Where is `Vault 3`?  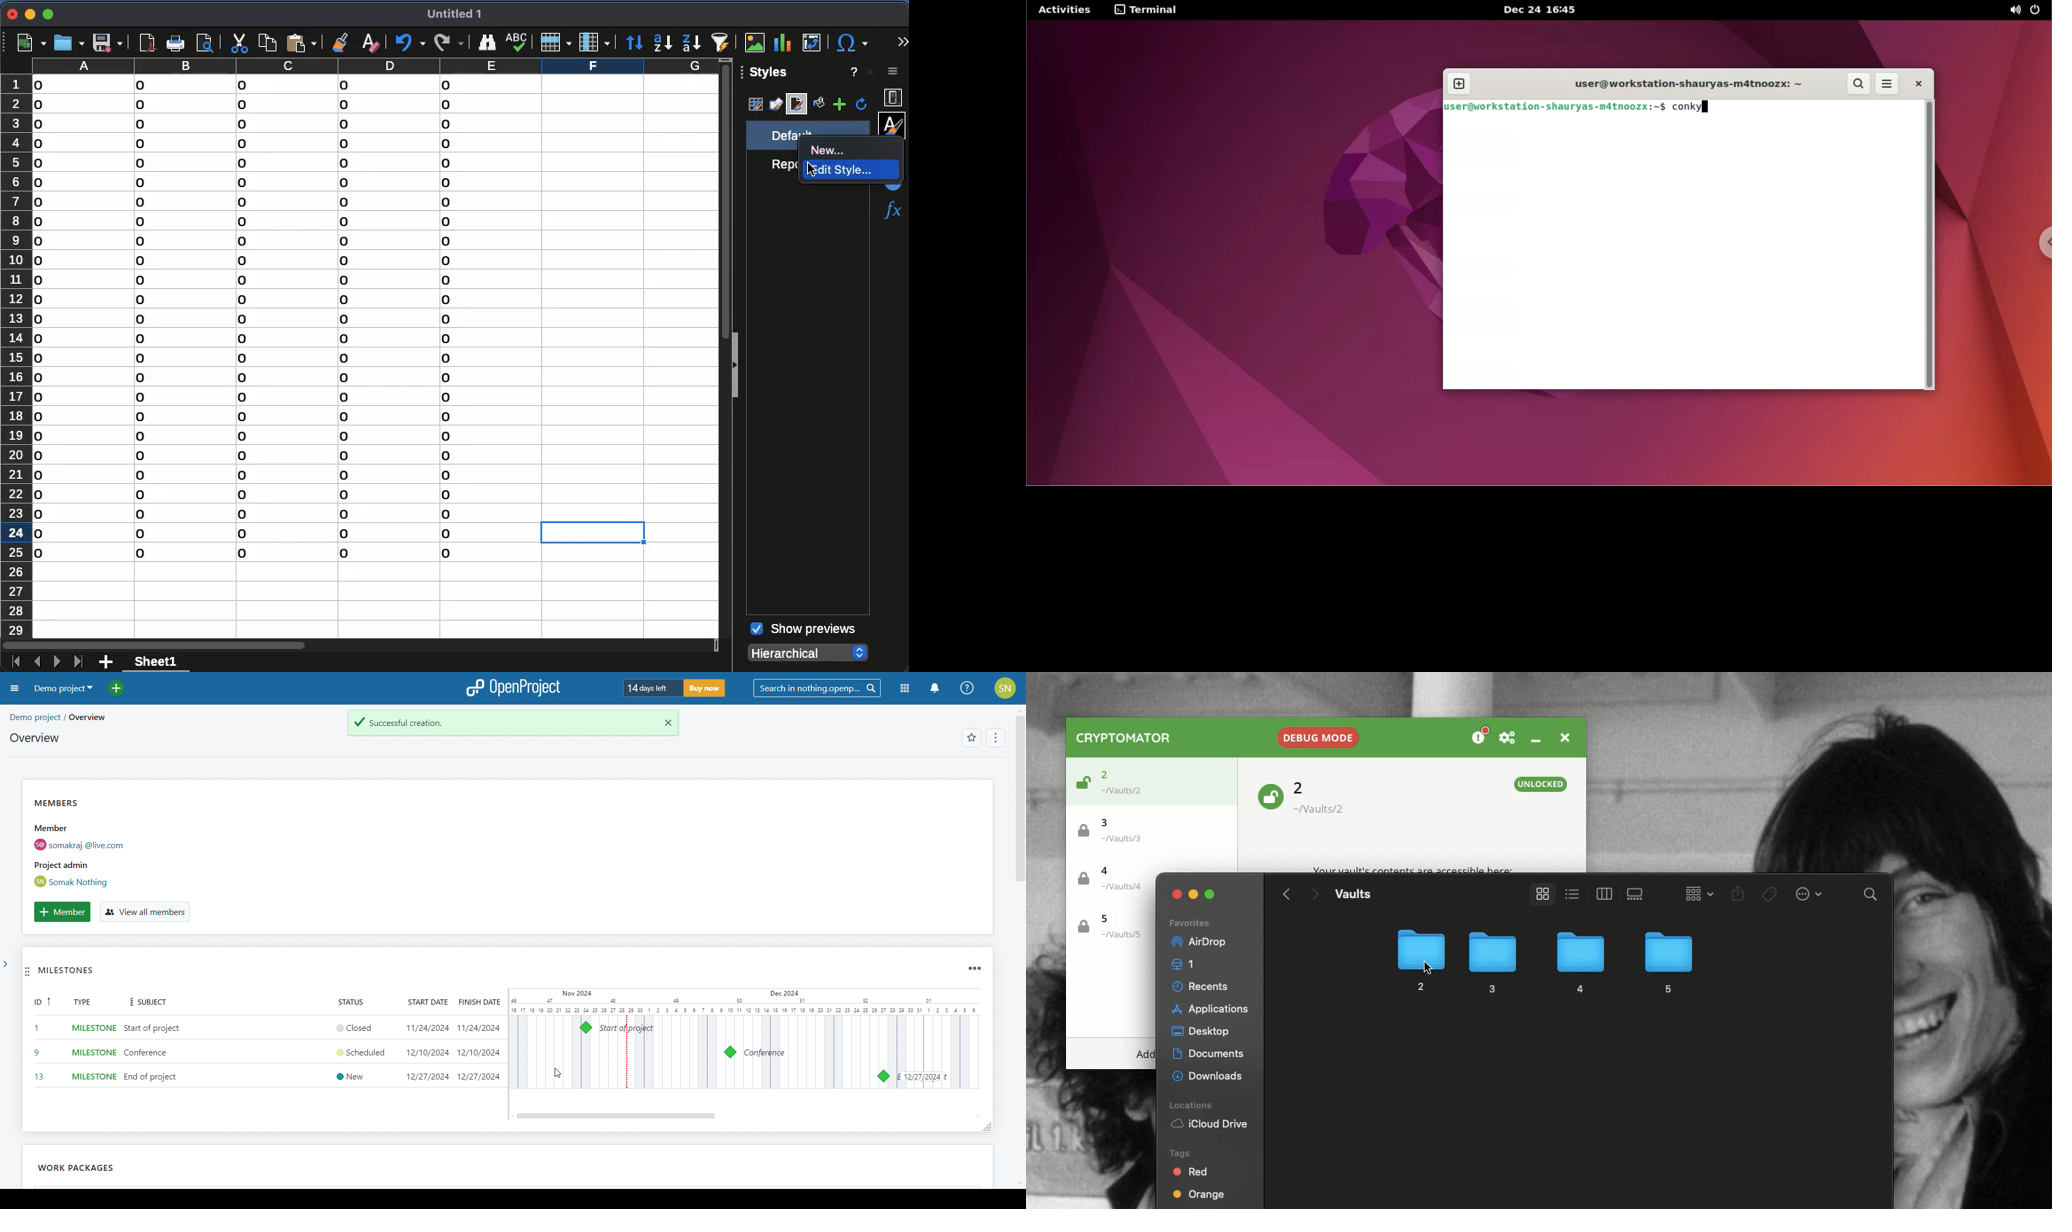 Vault 3 is located at coordinates (1117, 829).